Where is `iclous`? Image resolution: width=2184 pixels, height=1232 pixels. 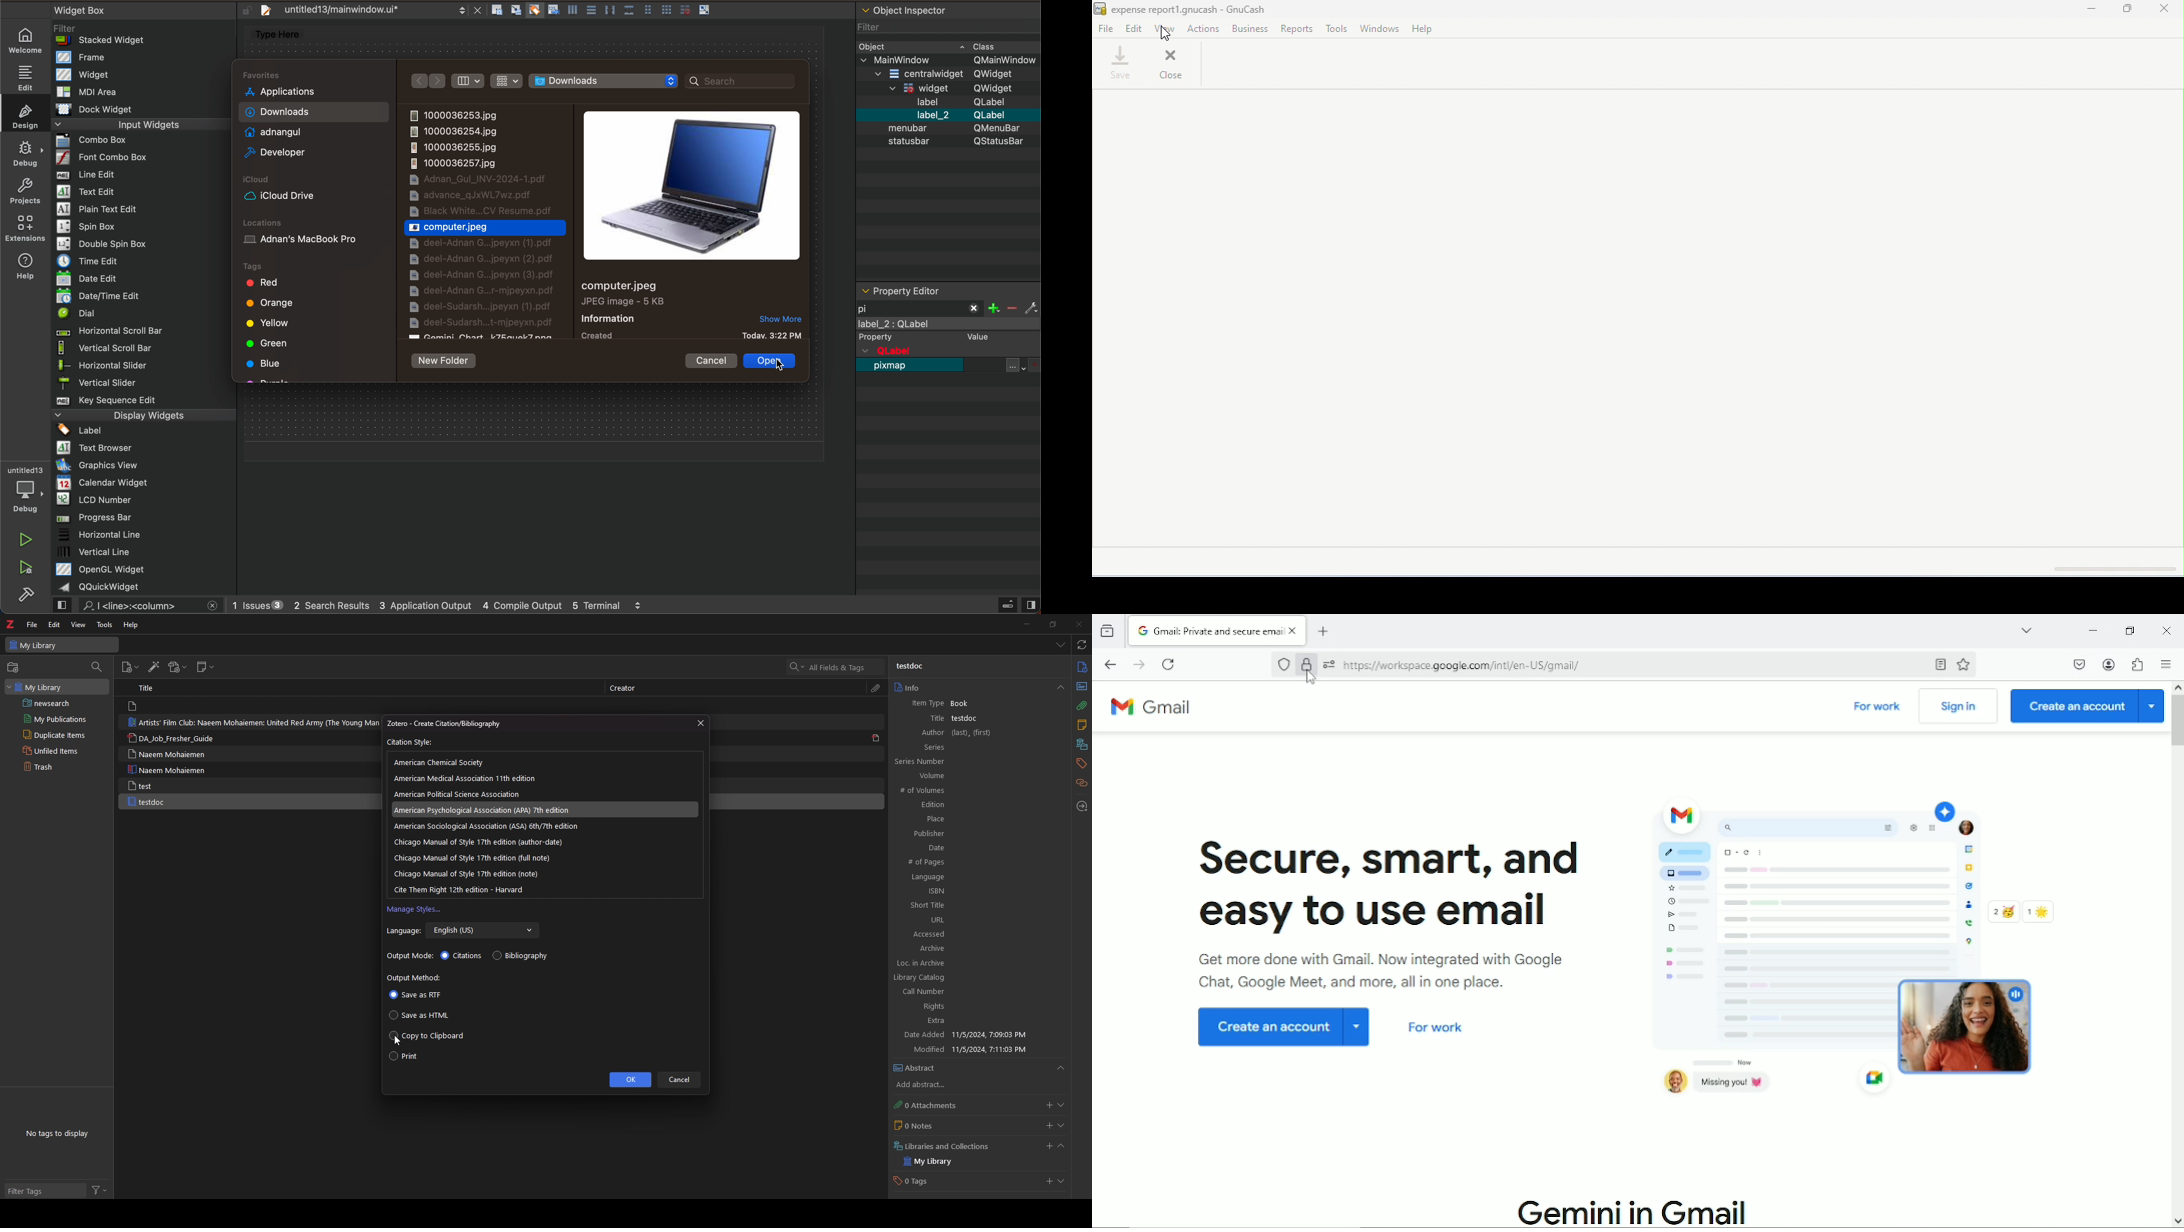 iclous is located at coordinates (262, 180).